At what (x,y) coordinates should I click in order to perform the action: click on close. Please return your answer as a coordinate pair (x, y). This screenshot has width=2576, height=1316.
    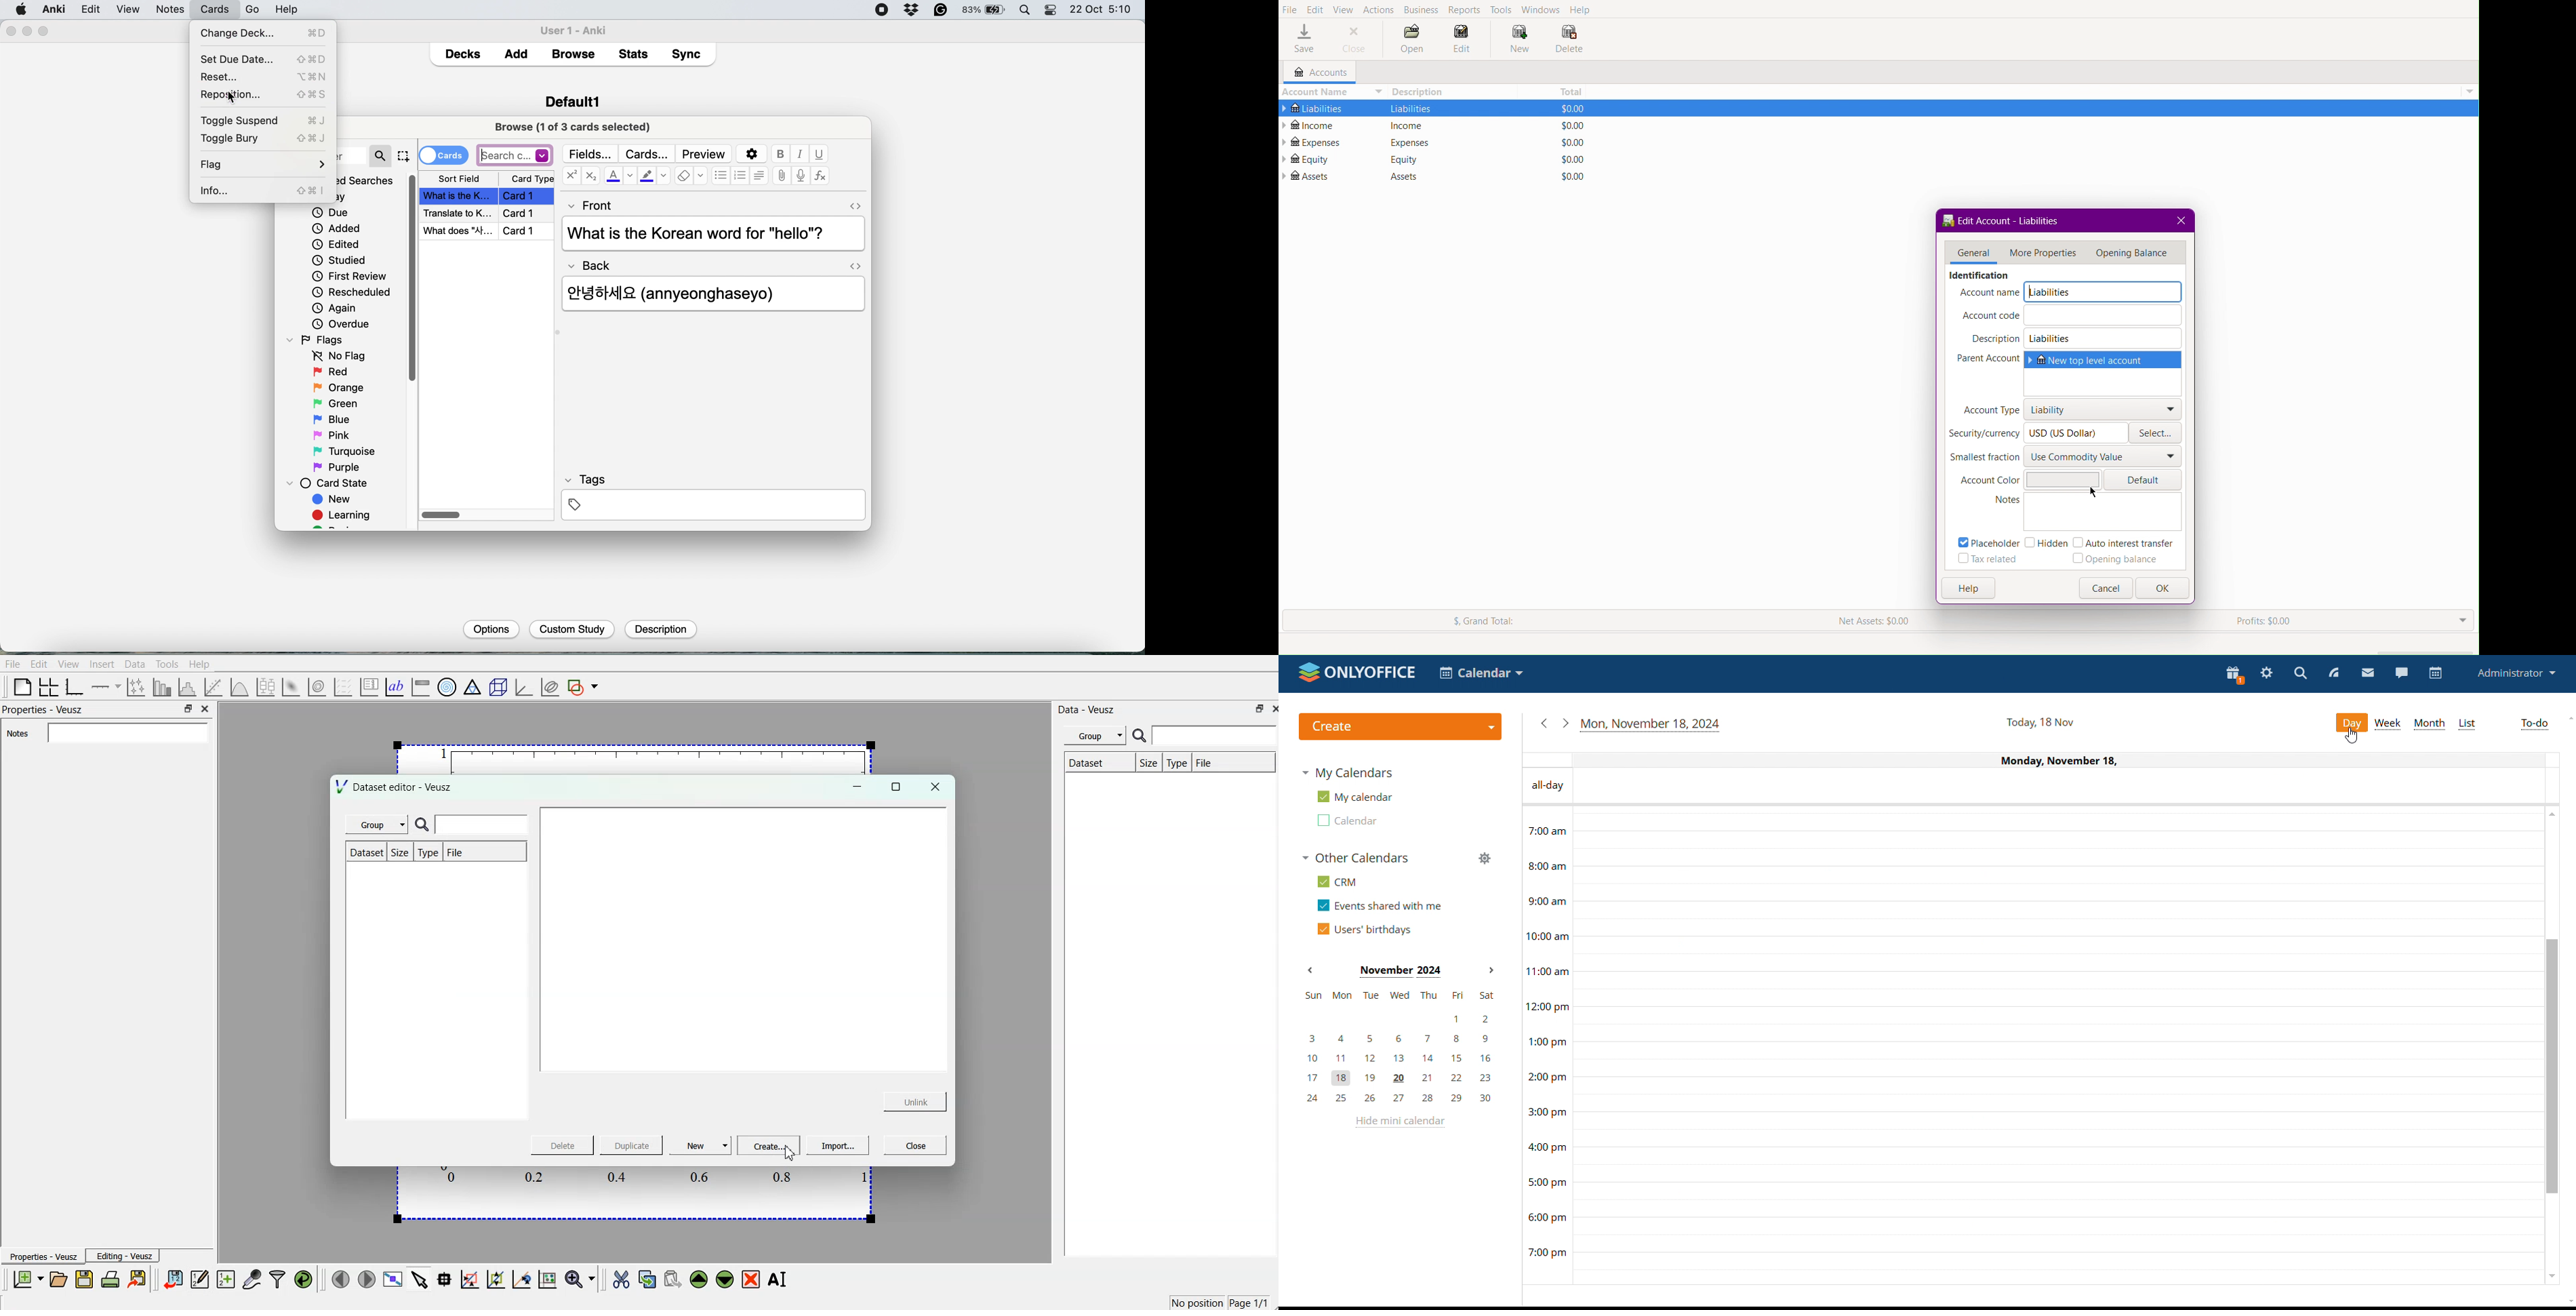
    Looking at the image, I should click on (10, 31).